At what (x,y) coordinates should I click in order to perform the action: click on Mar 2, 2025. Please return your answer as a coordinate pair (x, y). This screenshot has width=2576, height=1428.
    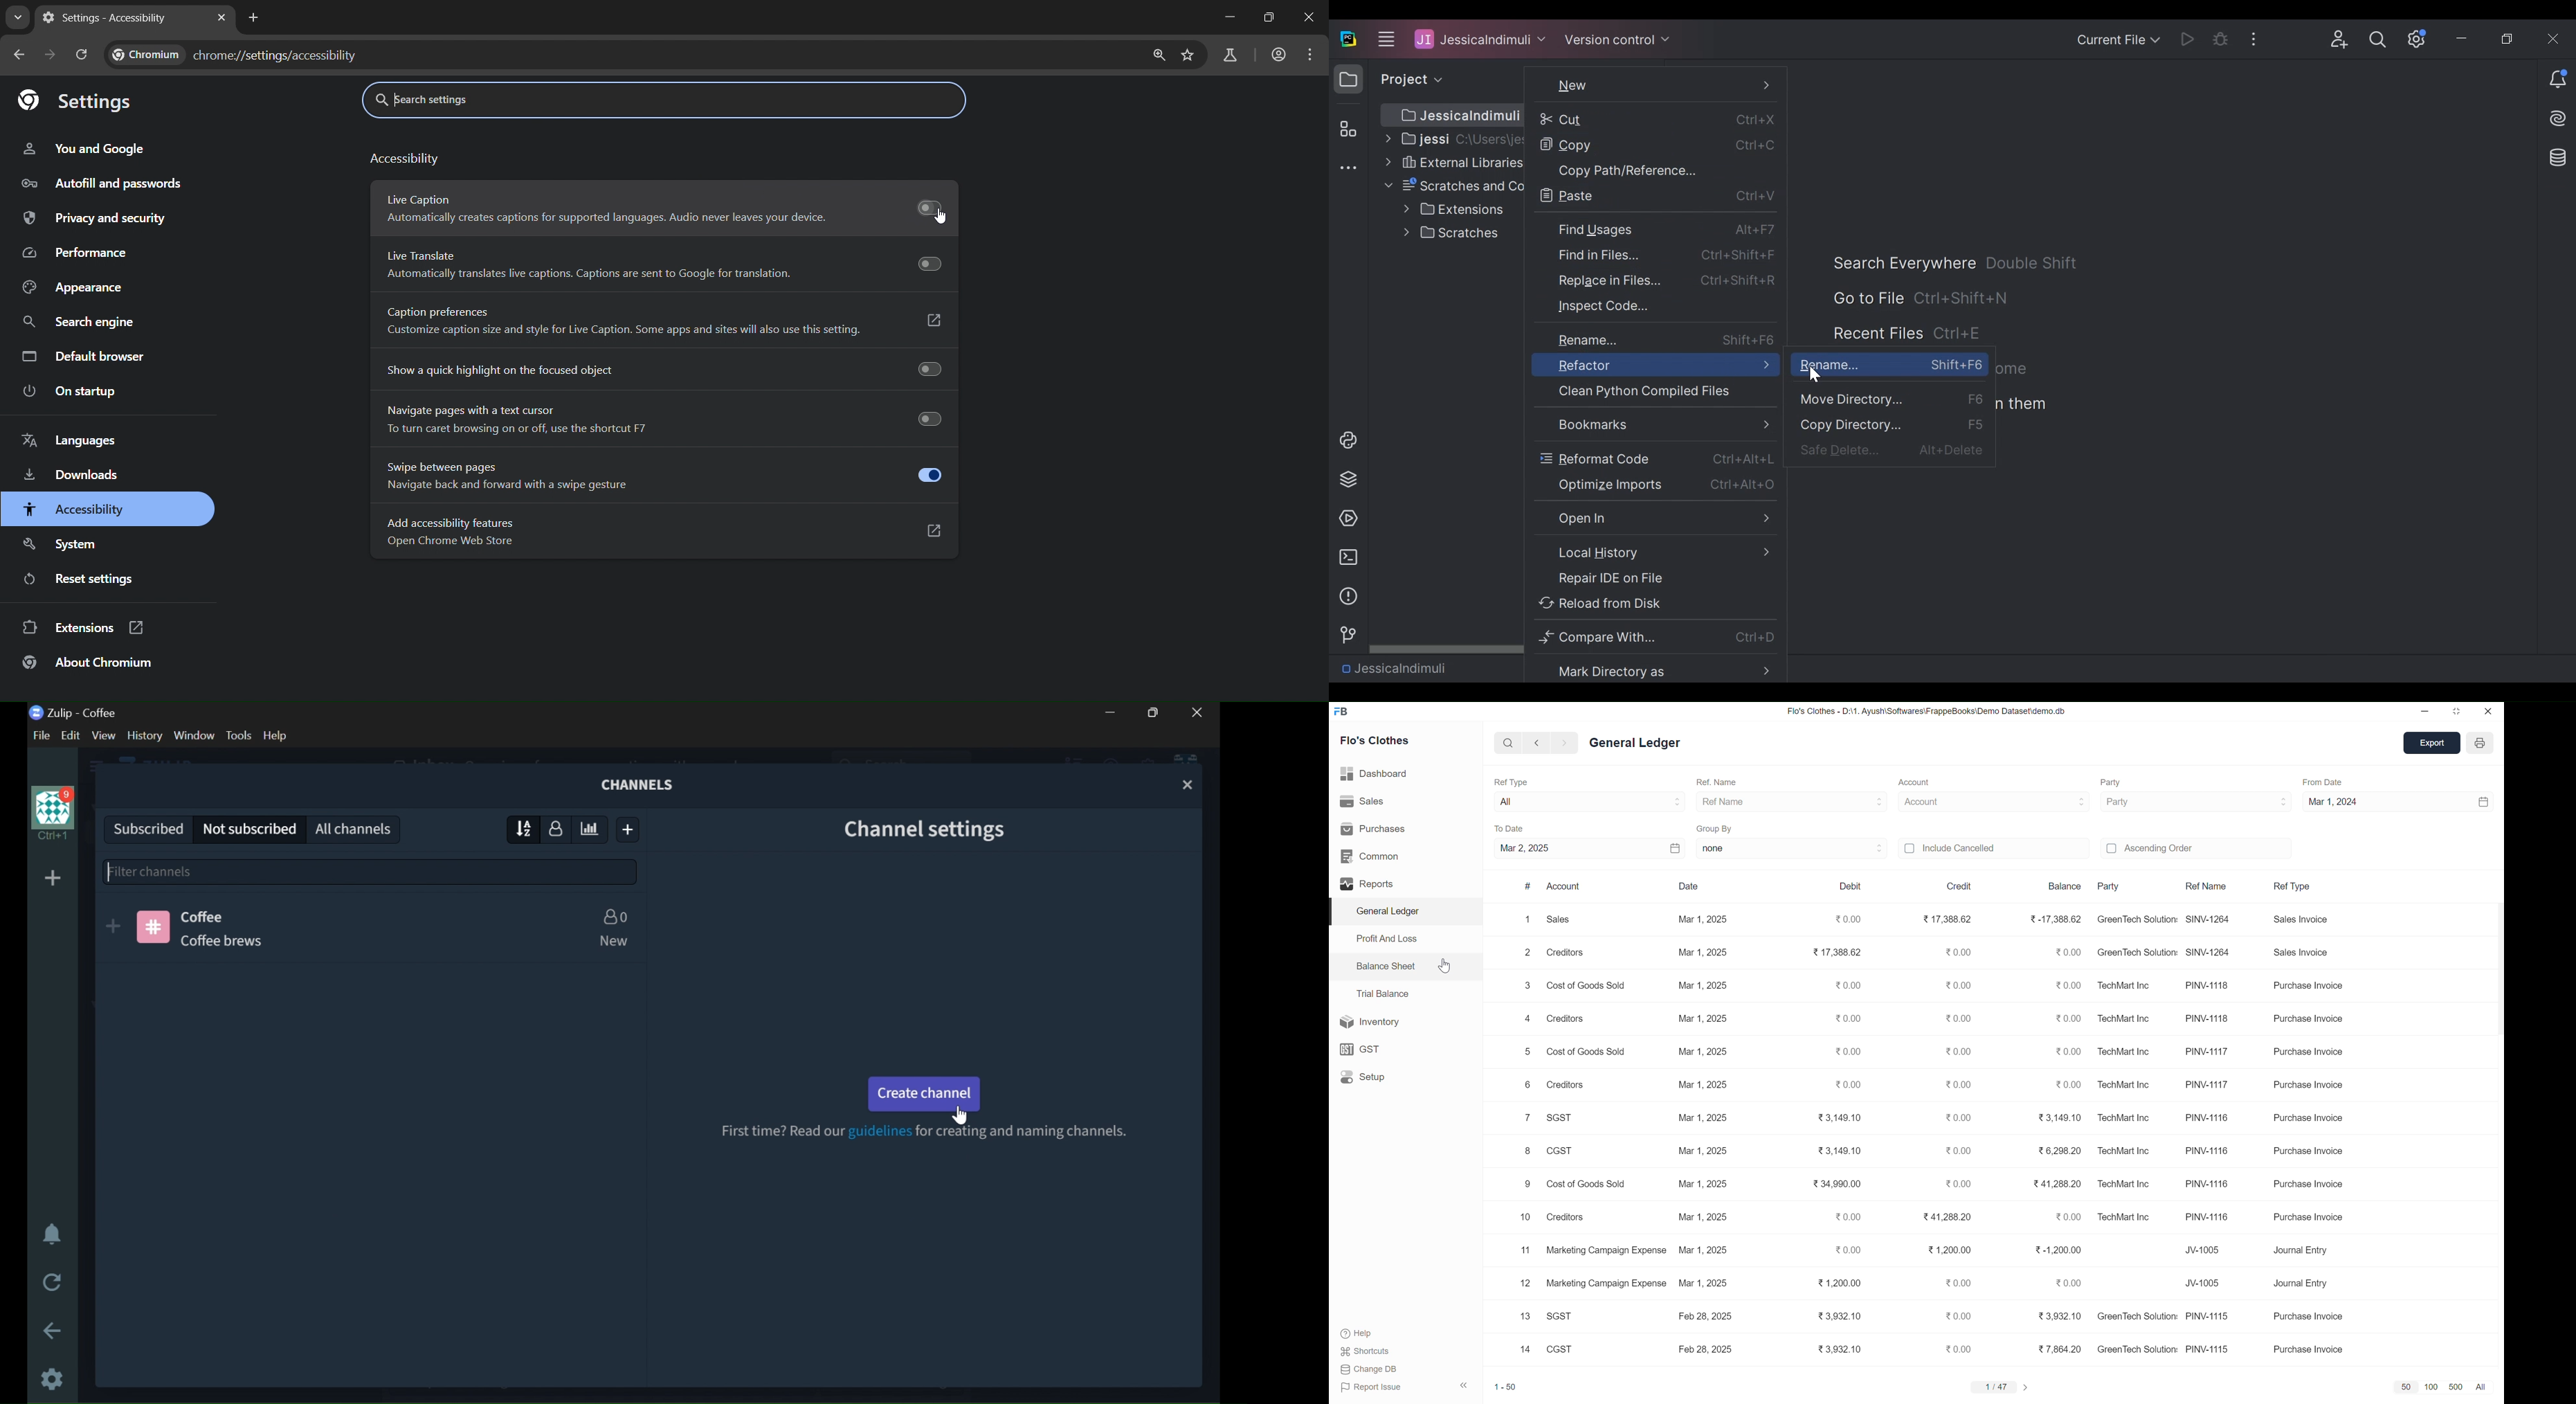
    Looking at the image, I should click on (1588, 849).